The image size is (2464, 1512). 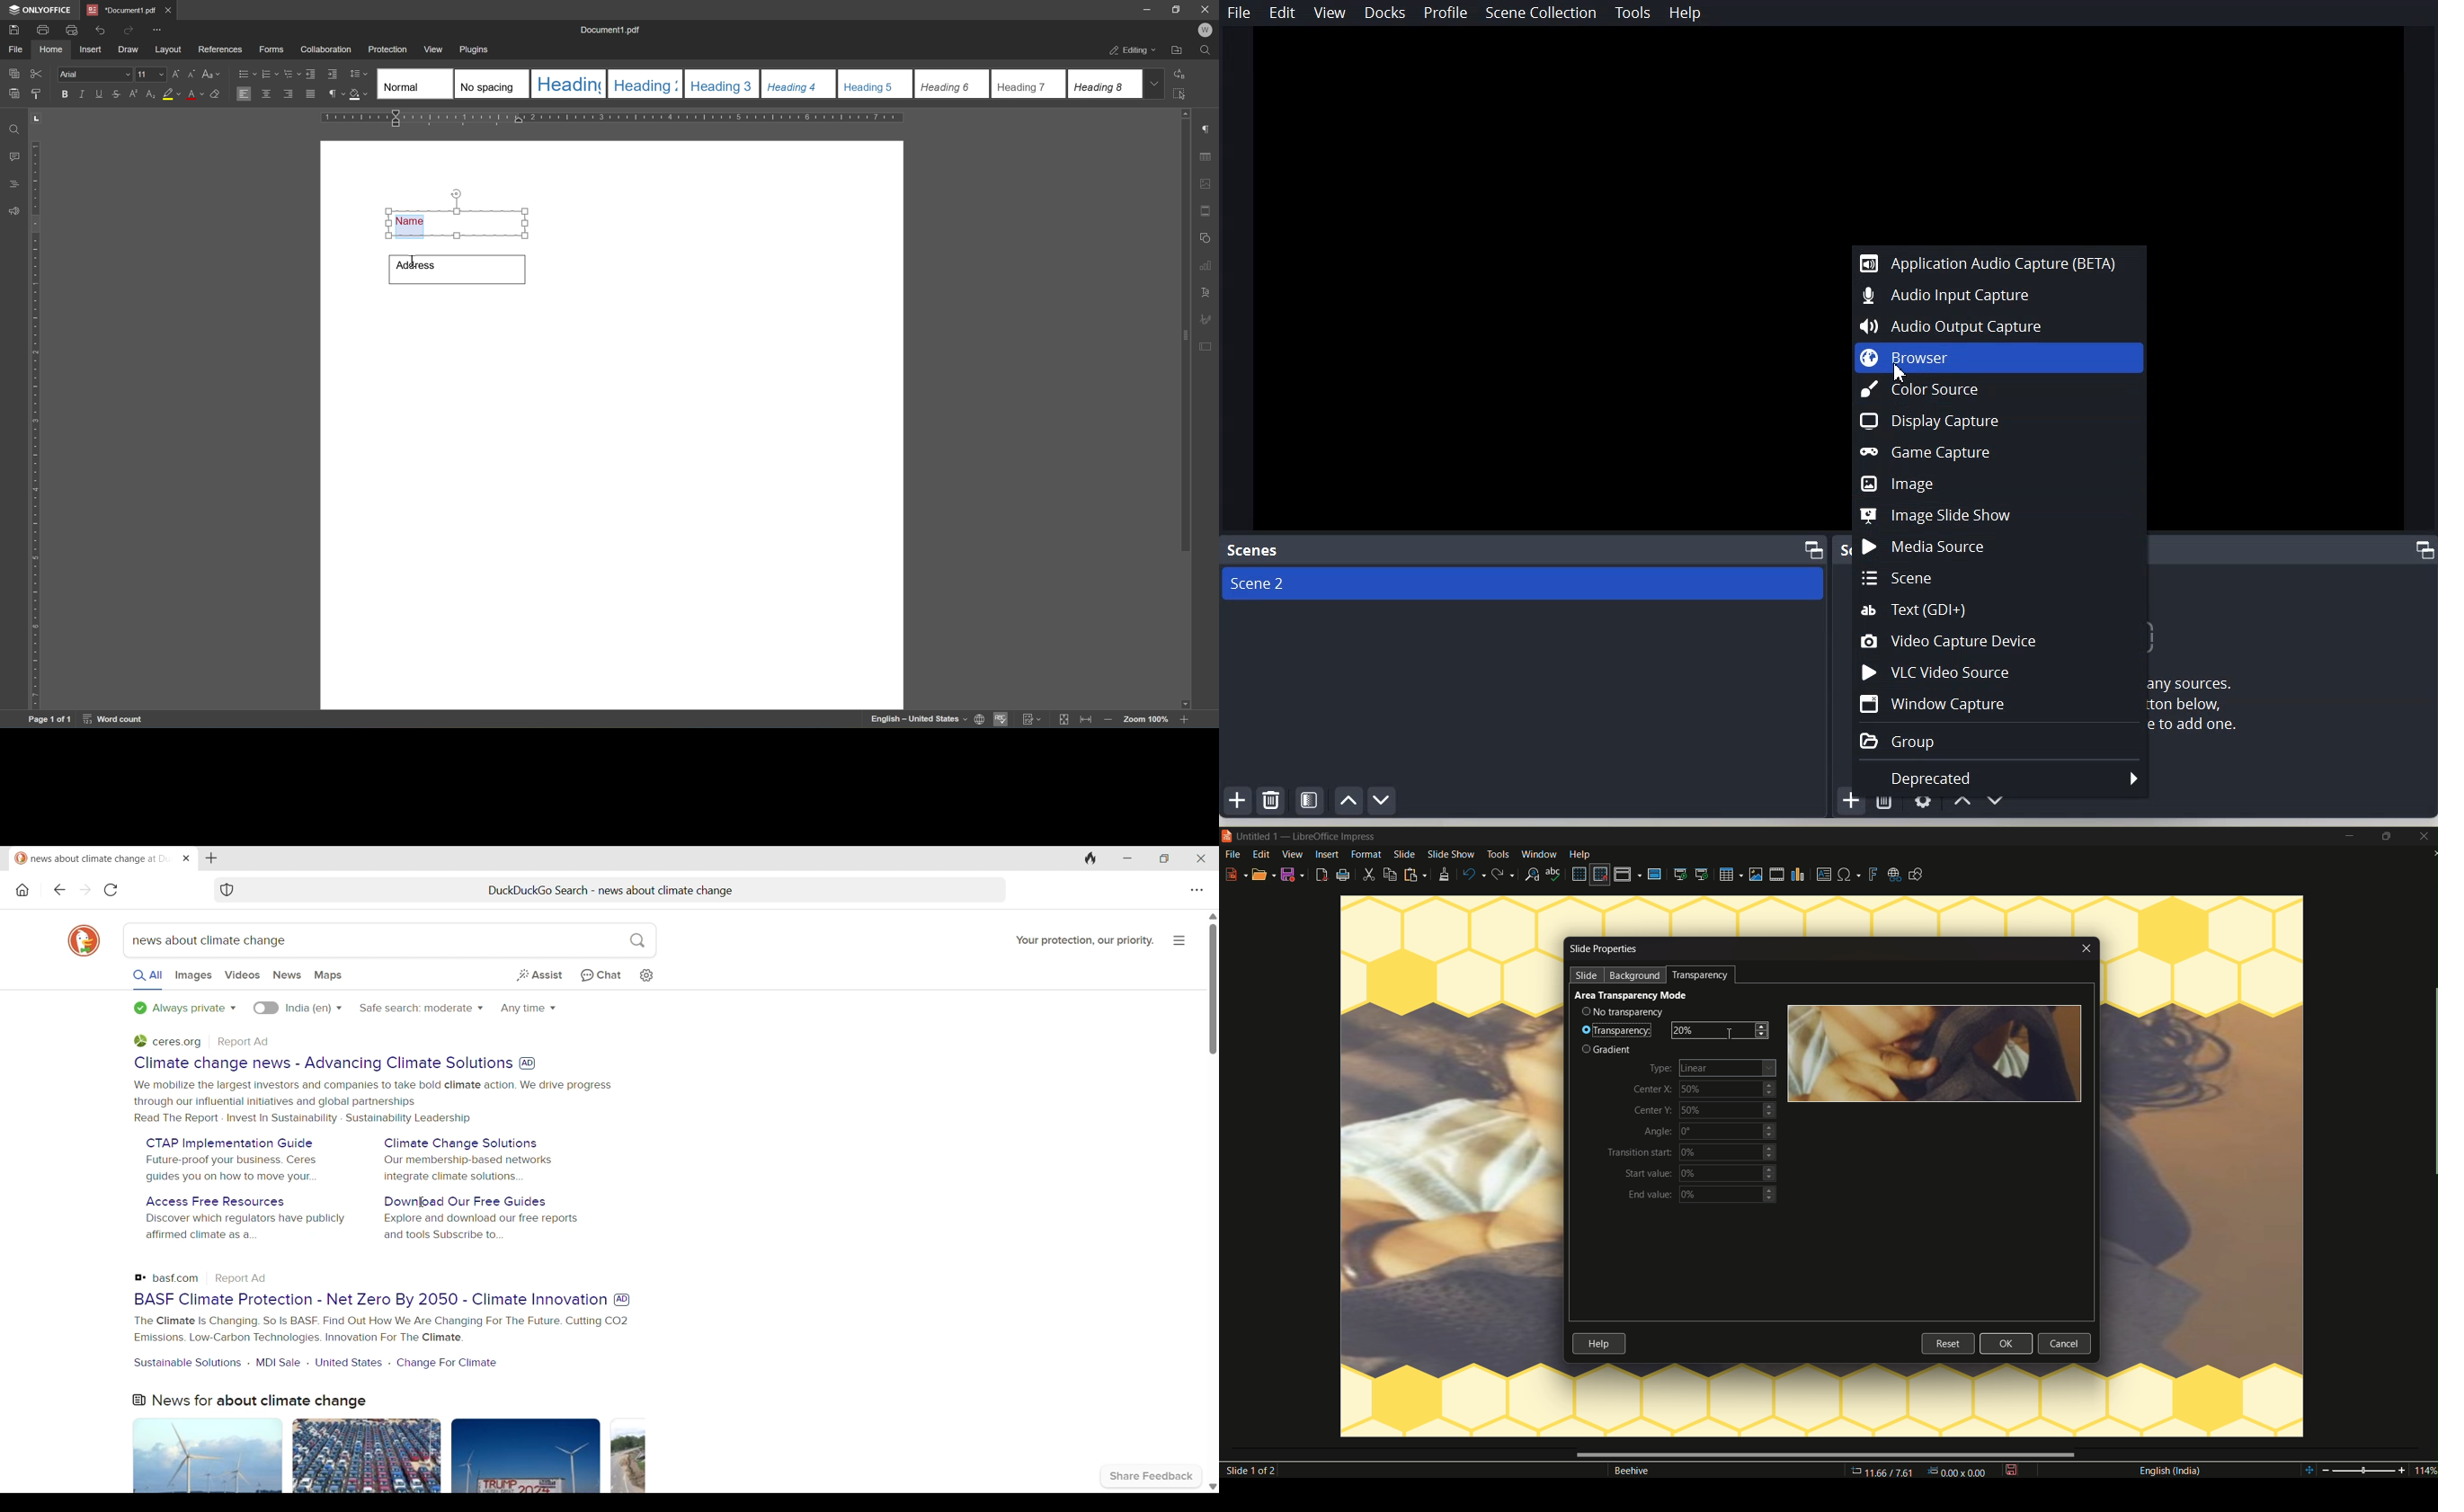 I want to click on cursor, so click(x=1731, y=1033).